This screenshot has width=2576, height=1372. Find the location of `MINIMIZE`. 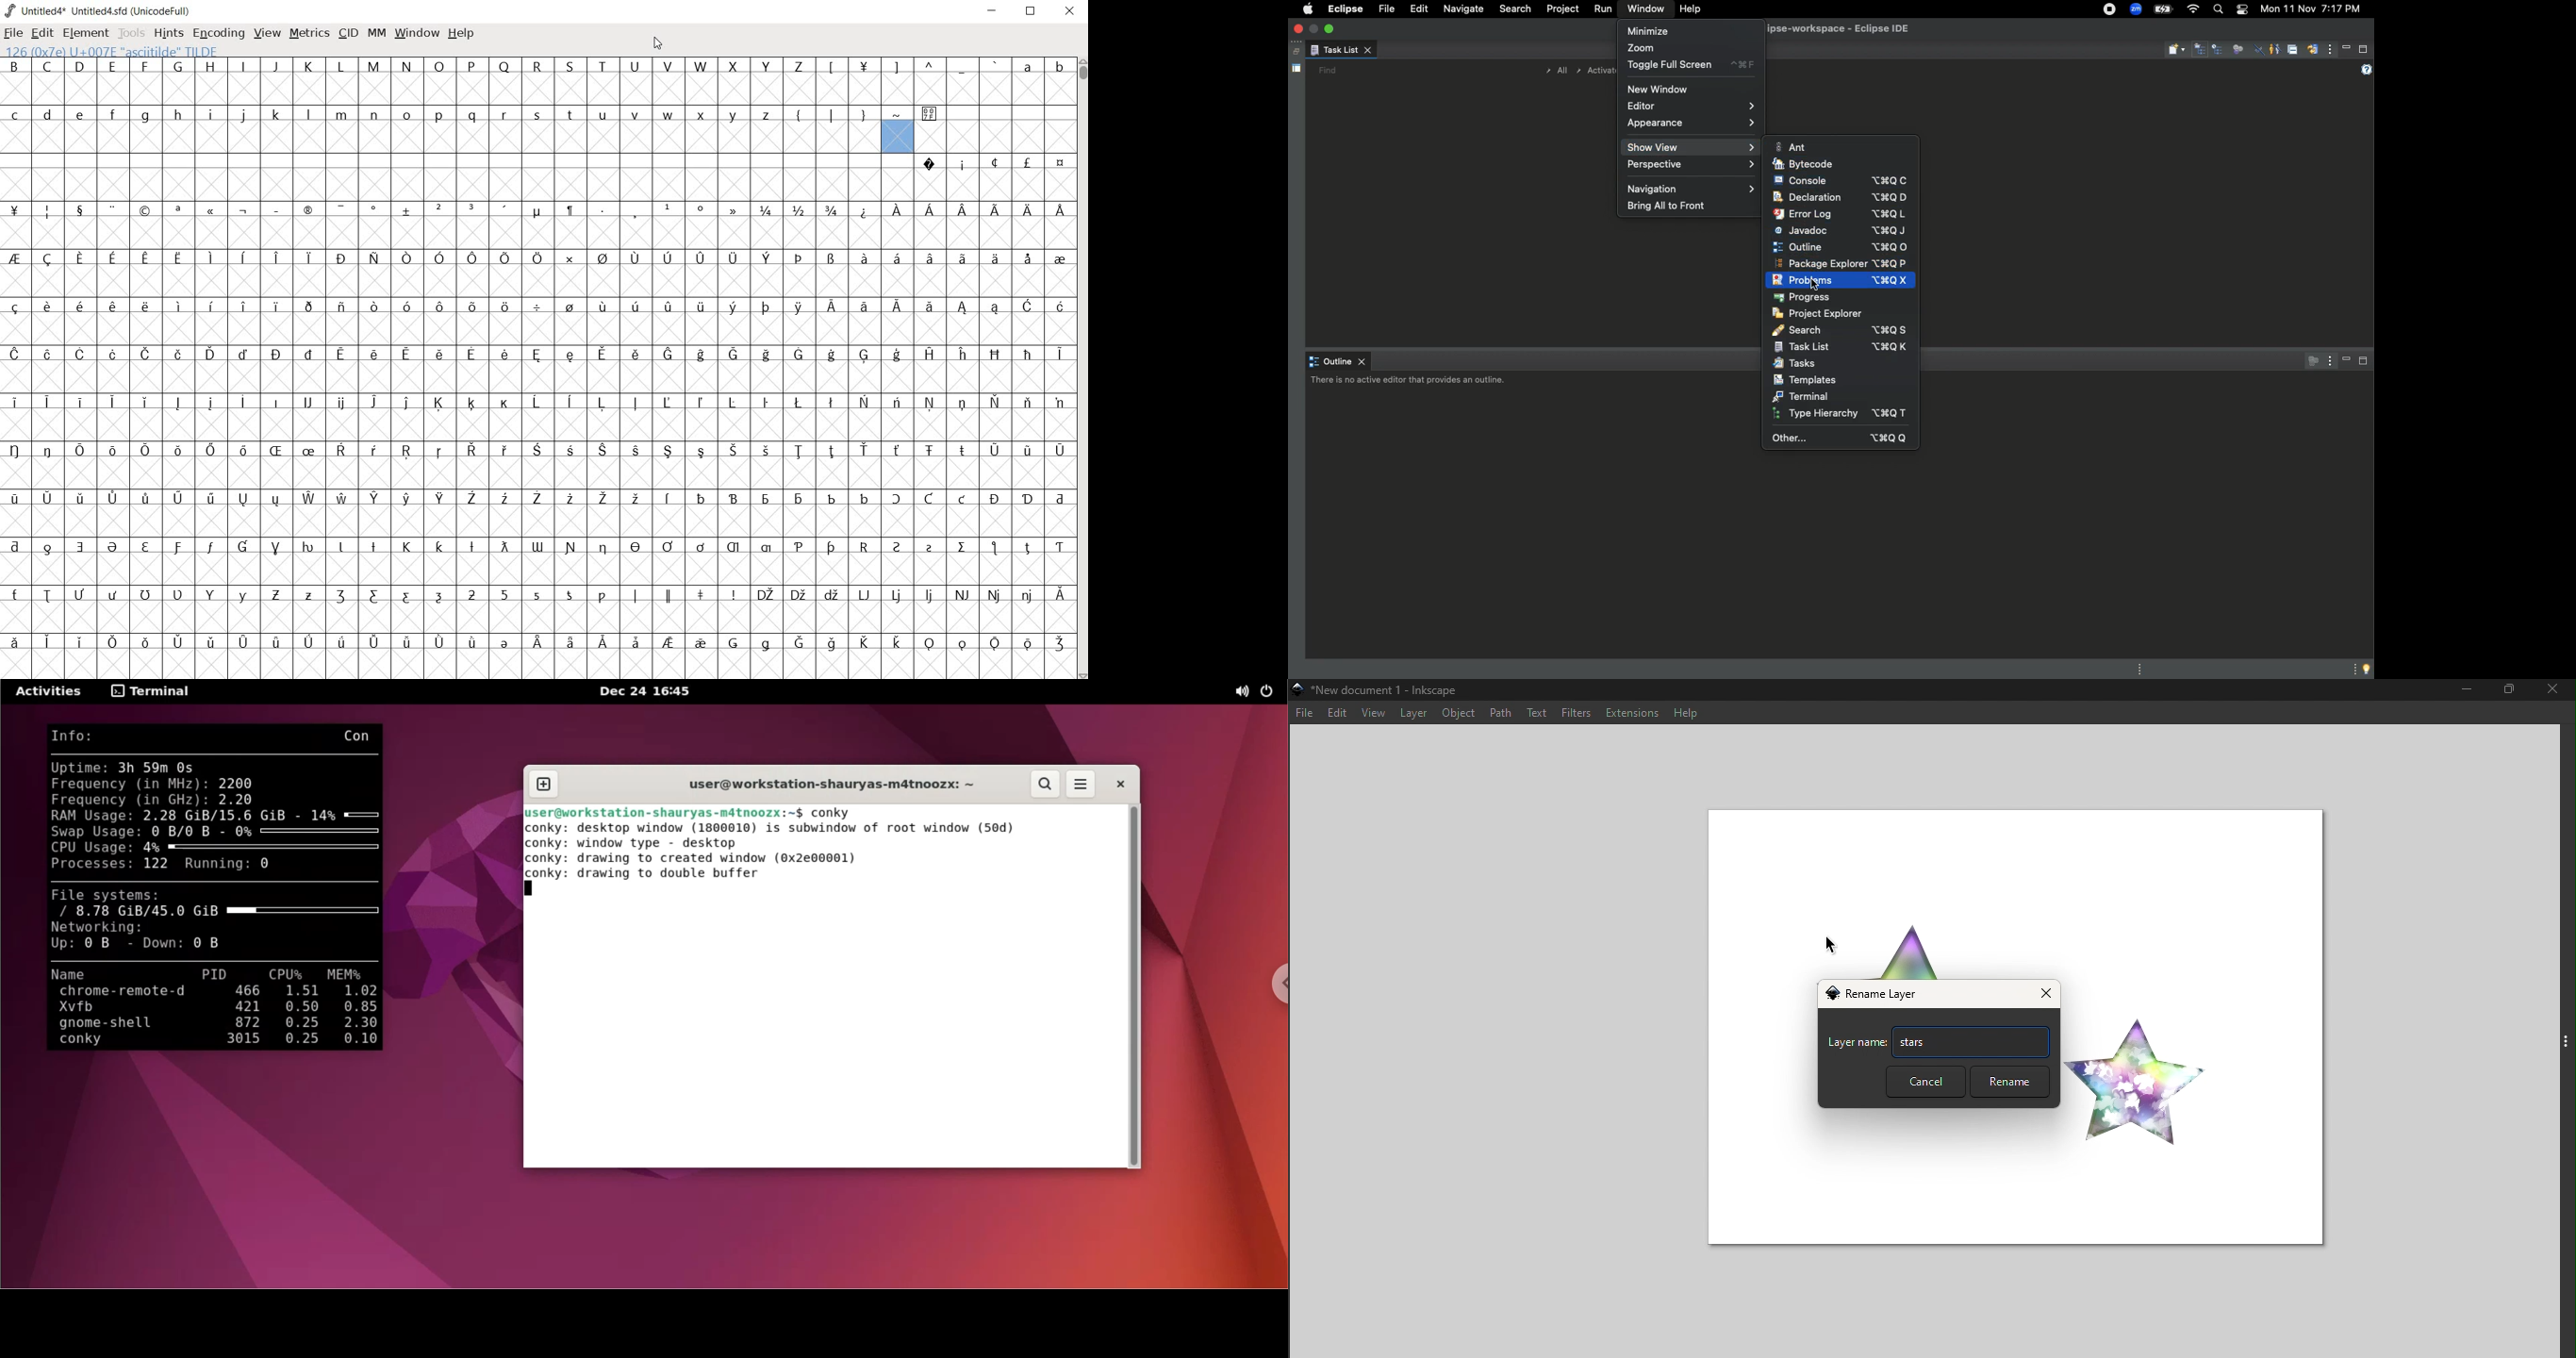

MINIMIZE is located at coordinates (994, 13).